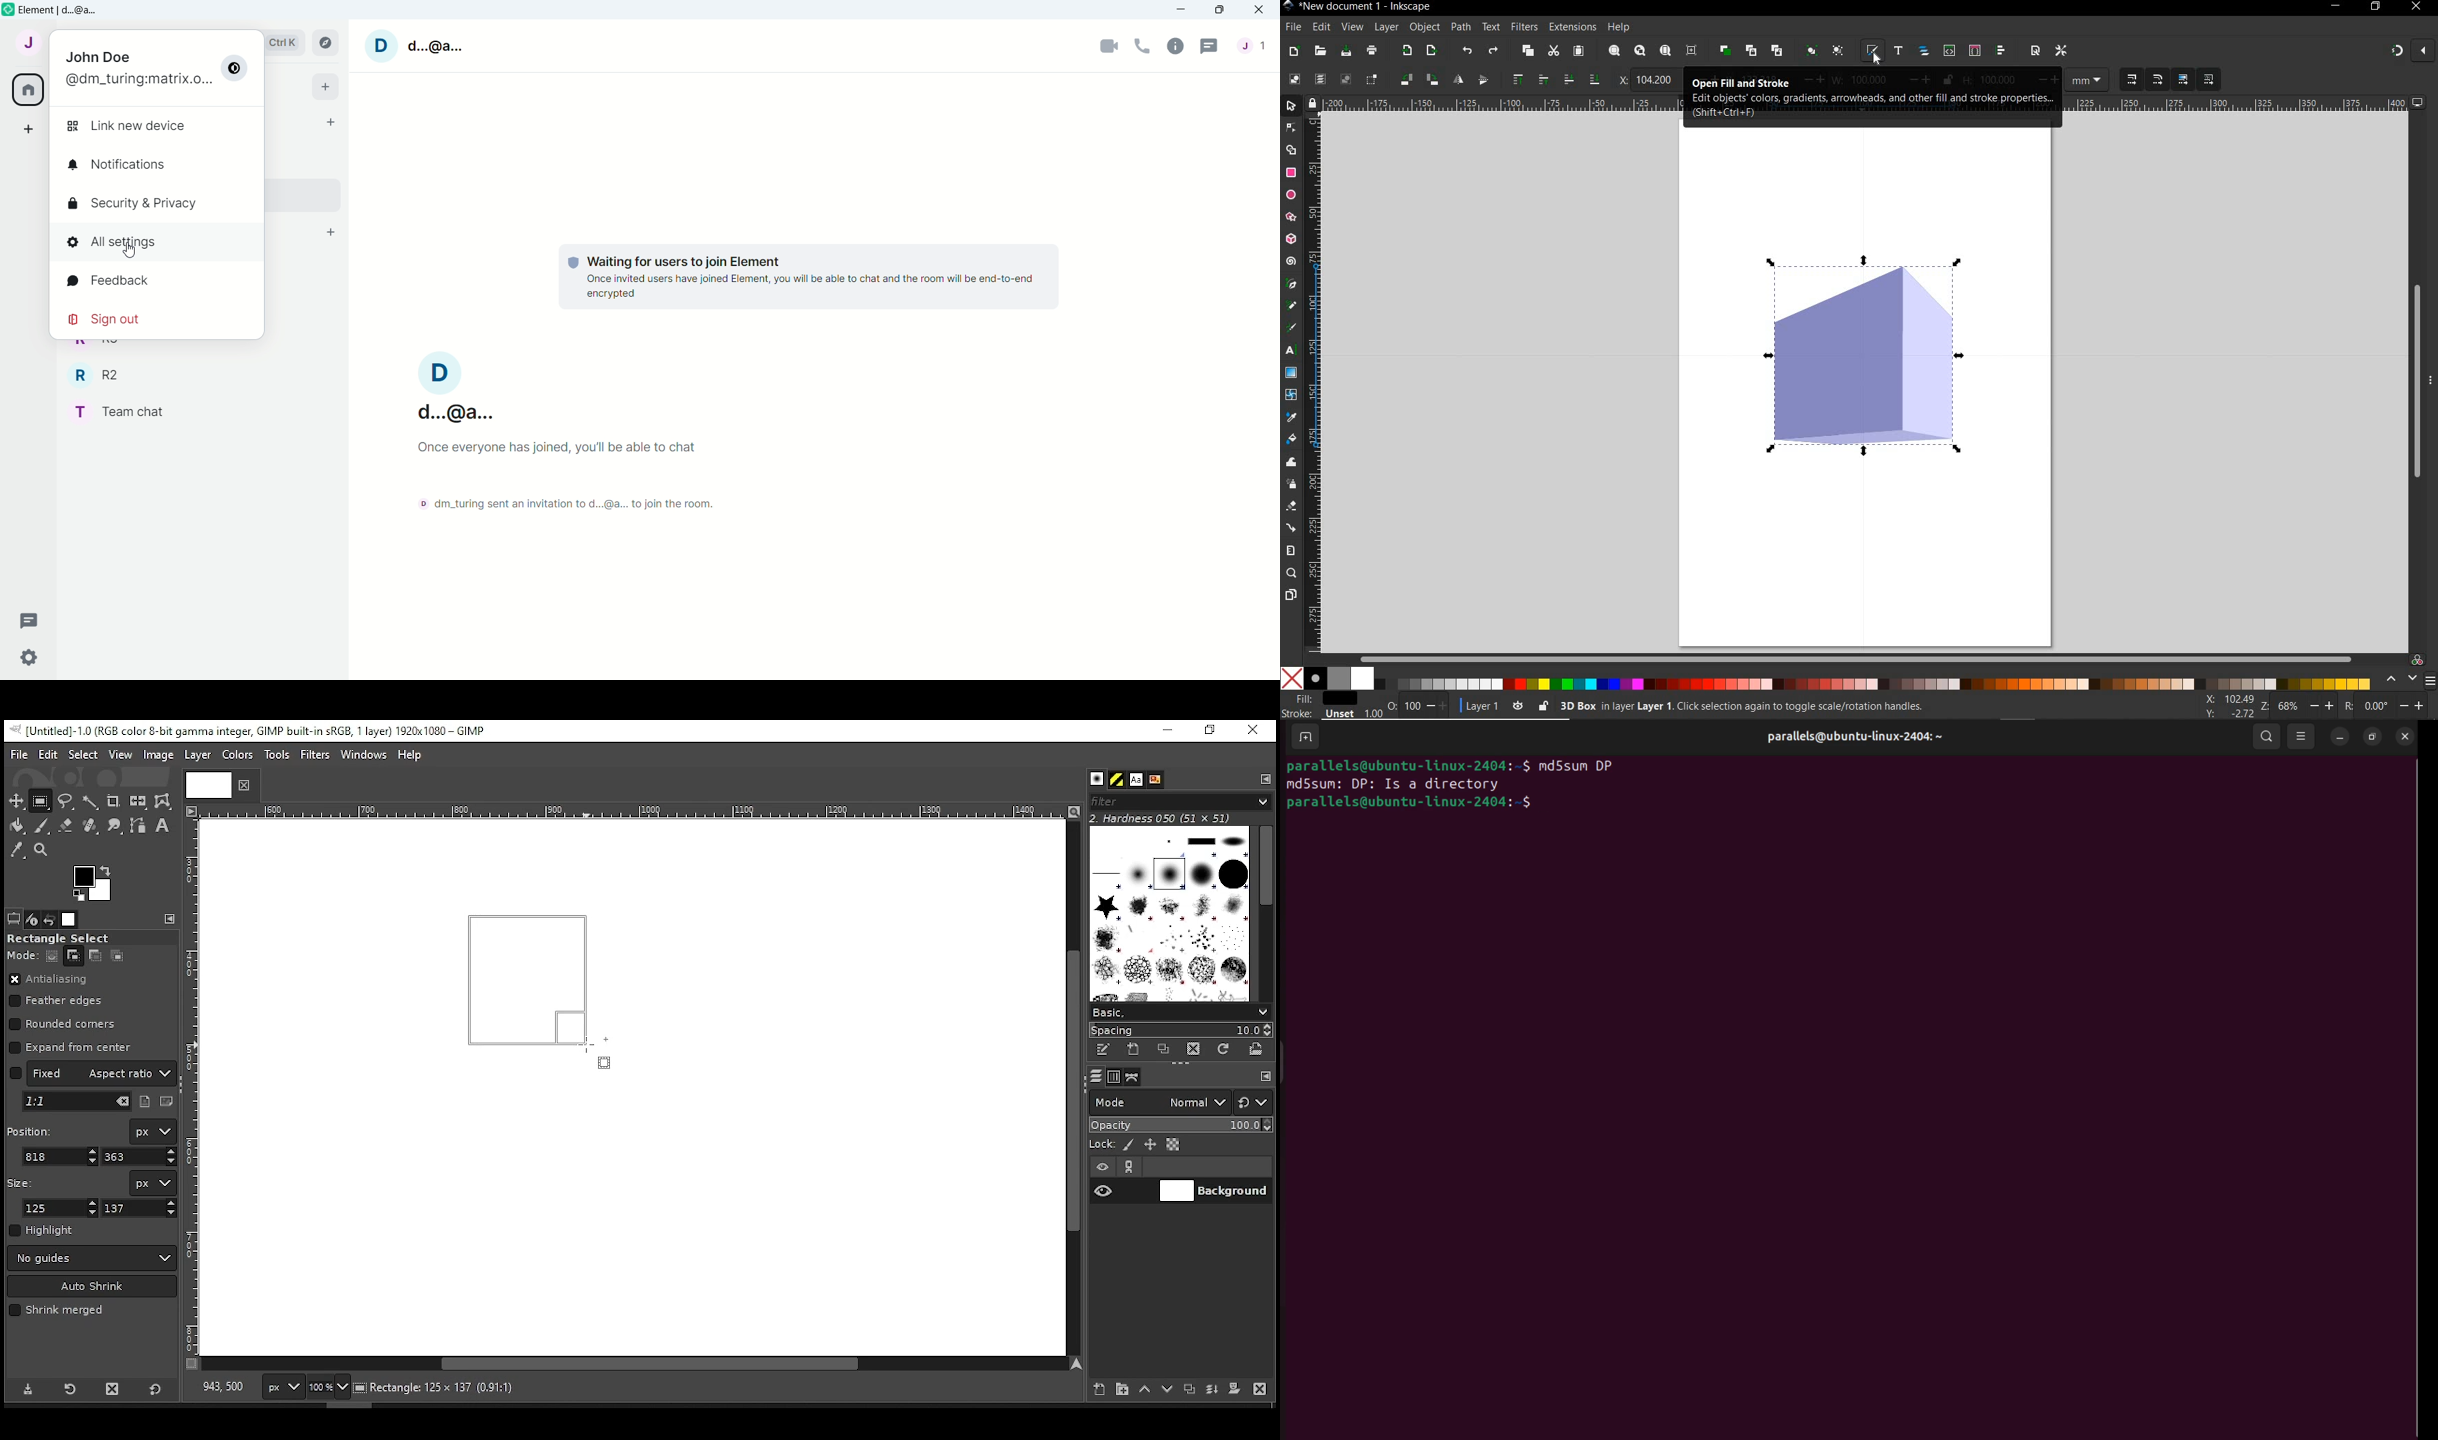 The image size is (2464, 1456). What do you see at coordinates (1461, 28) in the screenshot?
I see `PATH` at bounding box center [1461, 28].